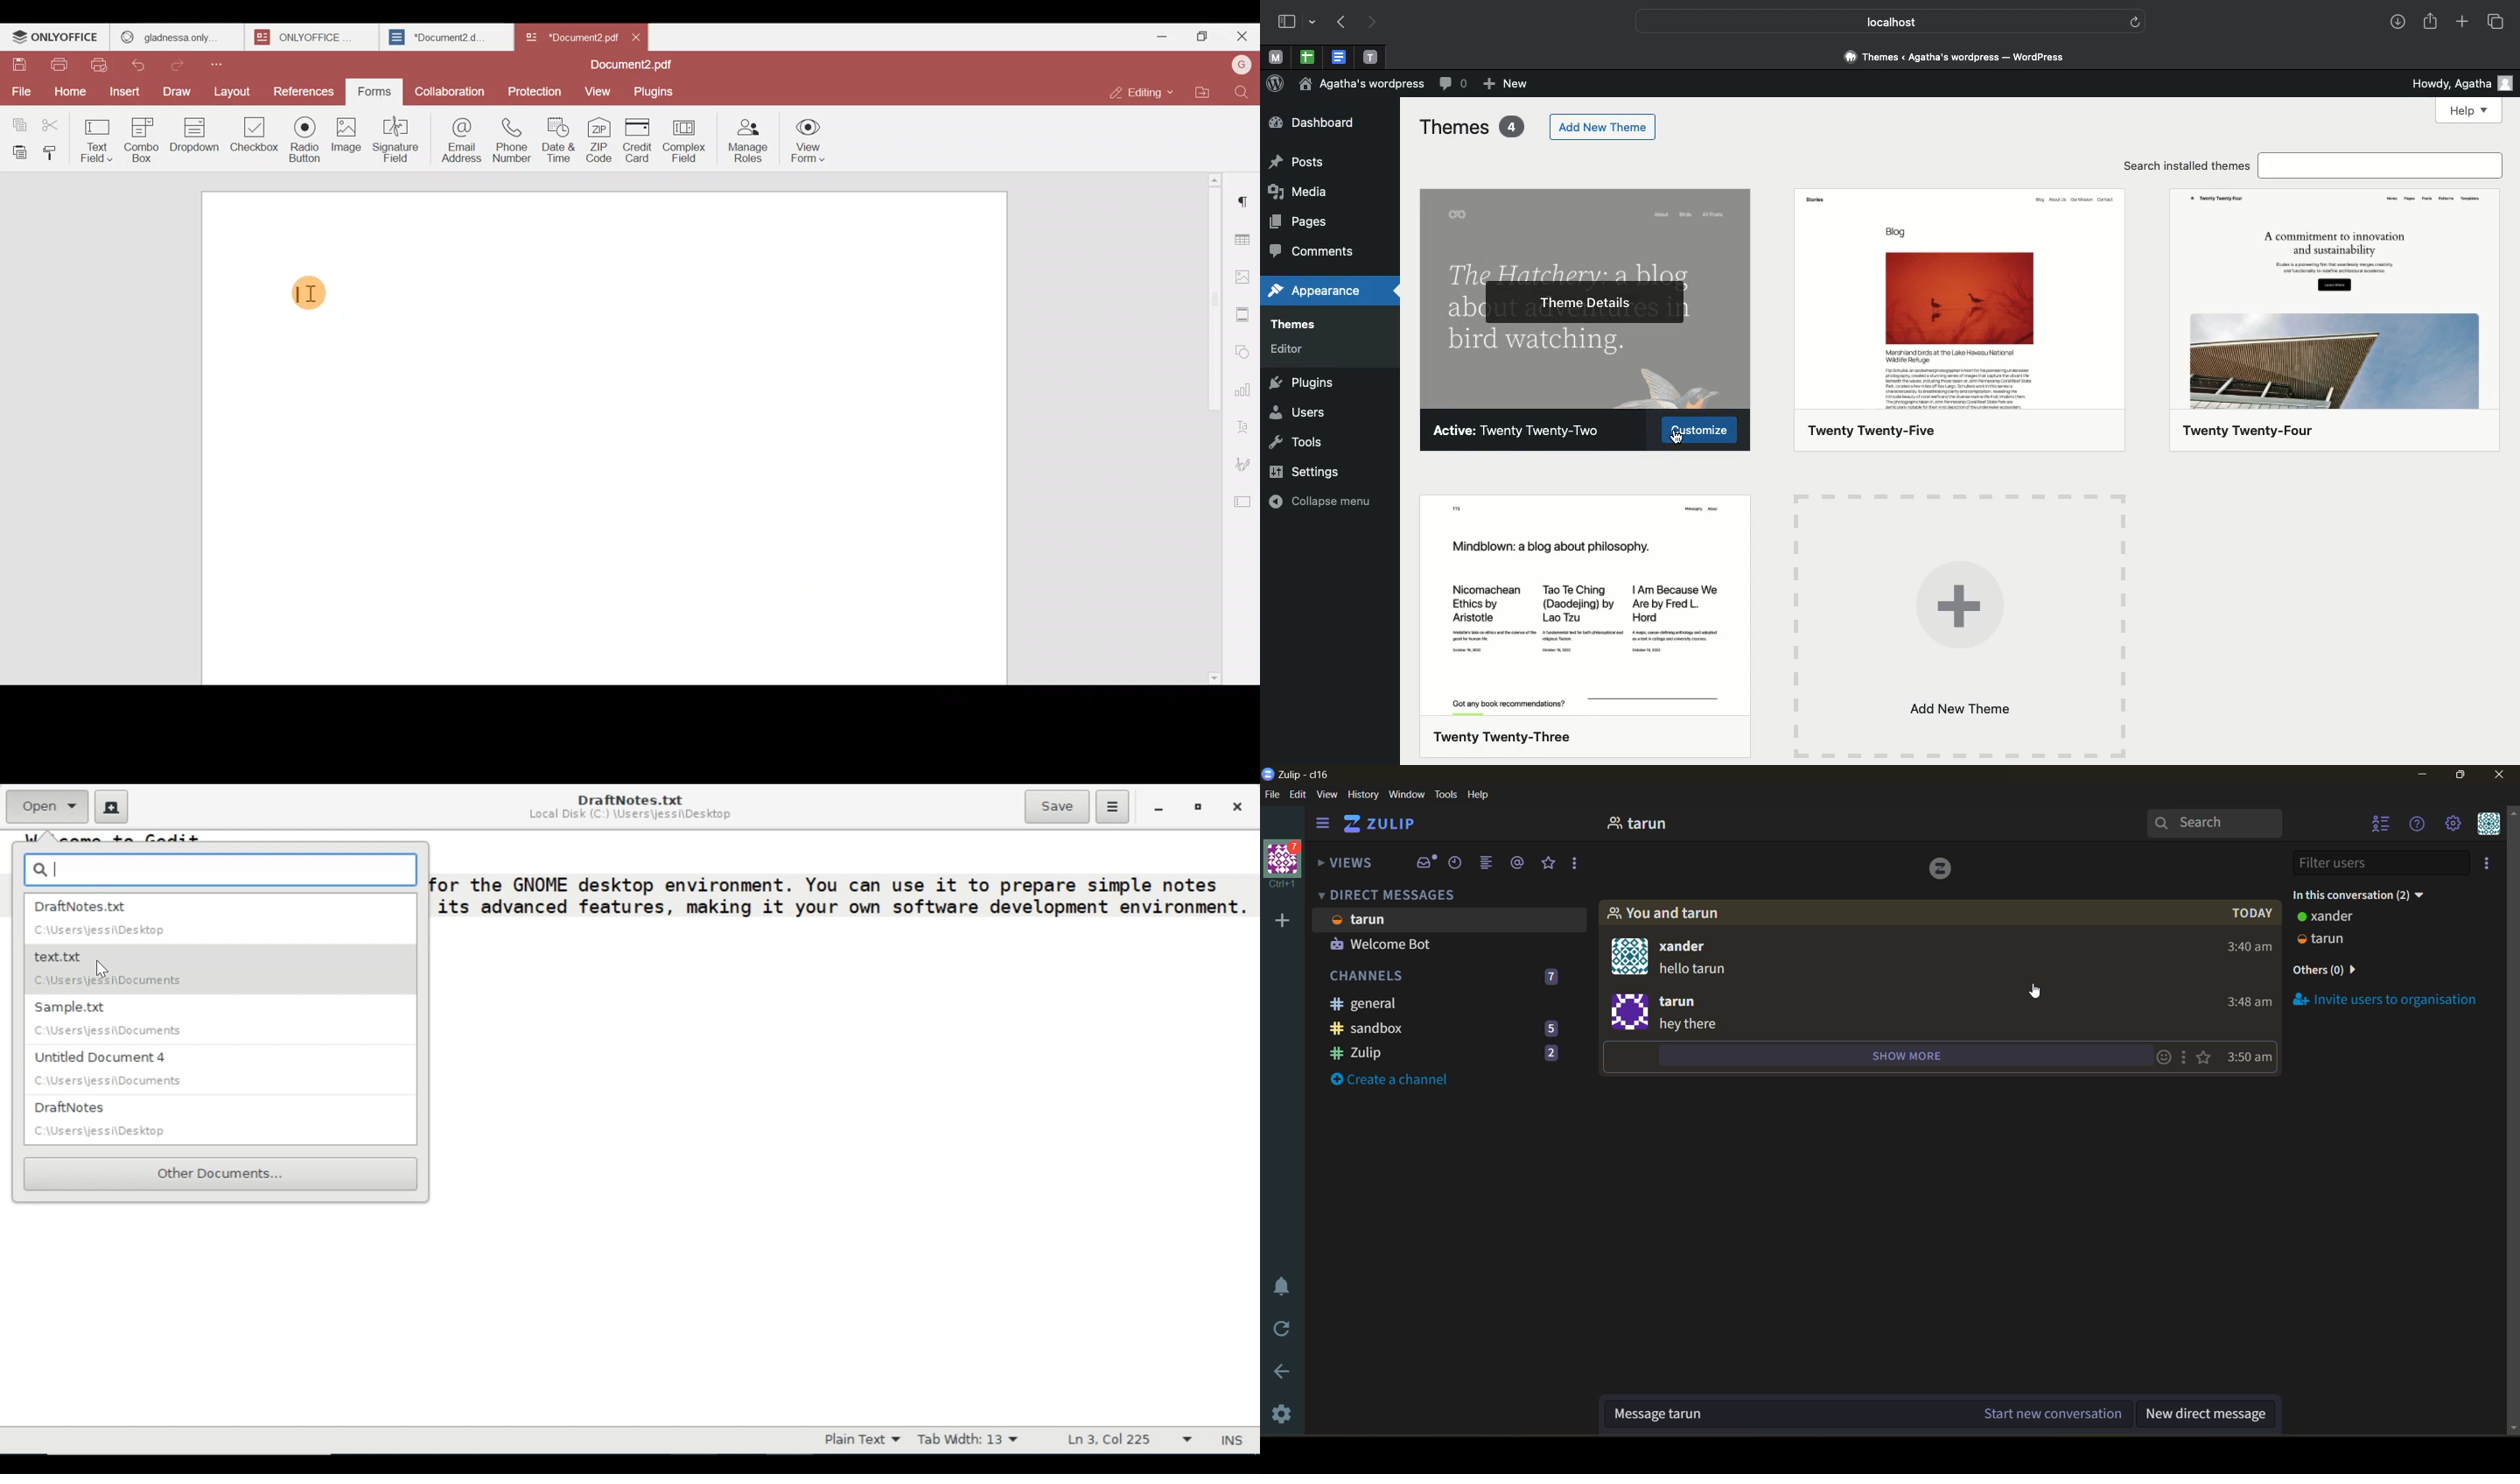 The image size is (2520, 1484). I want to click on search, so click(2384, 165).